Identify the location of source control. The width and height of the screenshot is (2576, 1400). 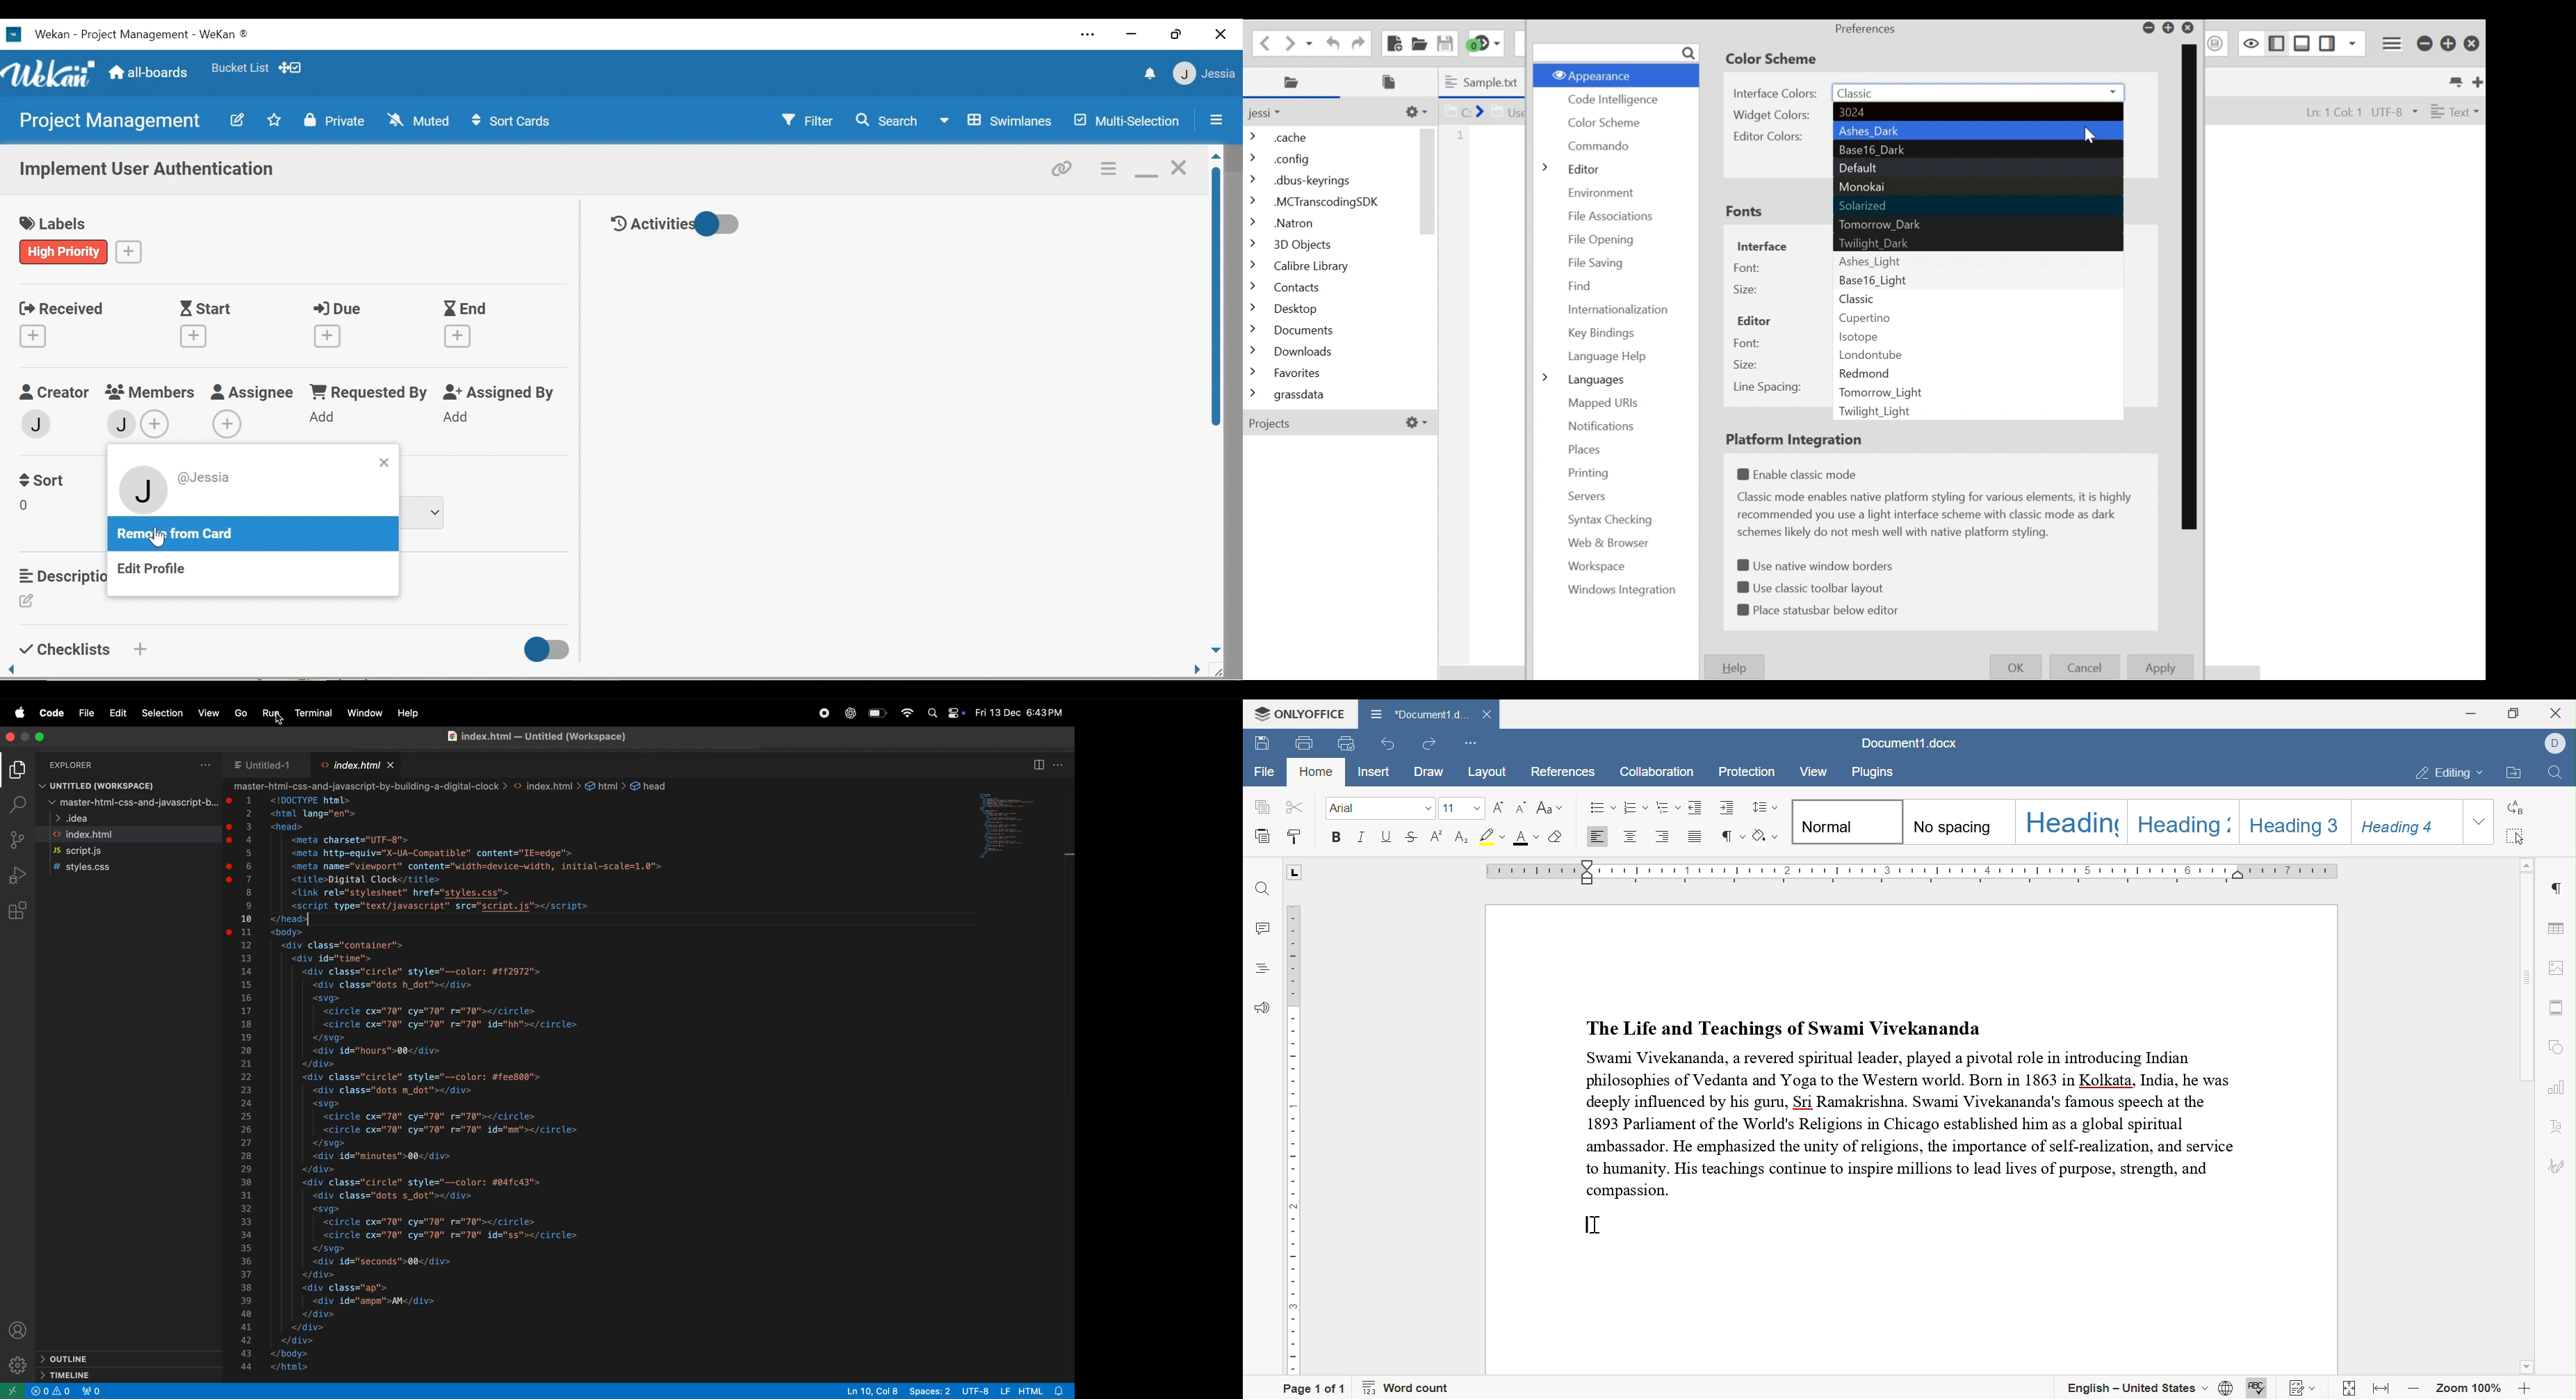
(17, 839).